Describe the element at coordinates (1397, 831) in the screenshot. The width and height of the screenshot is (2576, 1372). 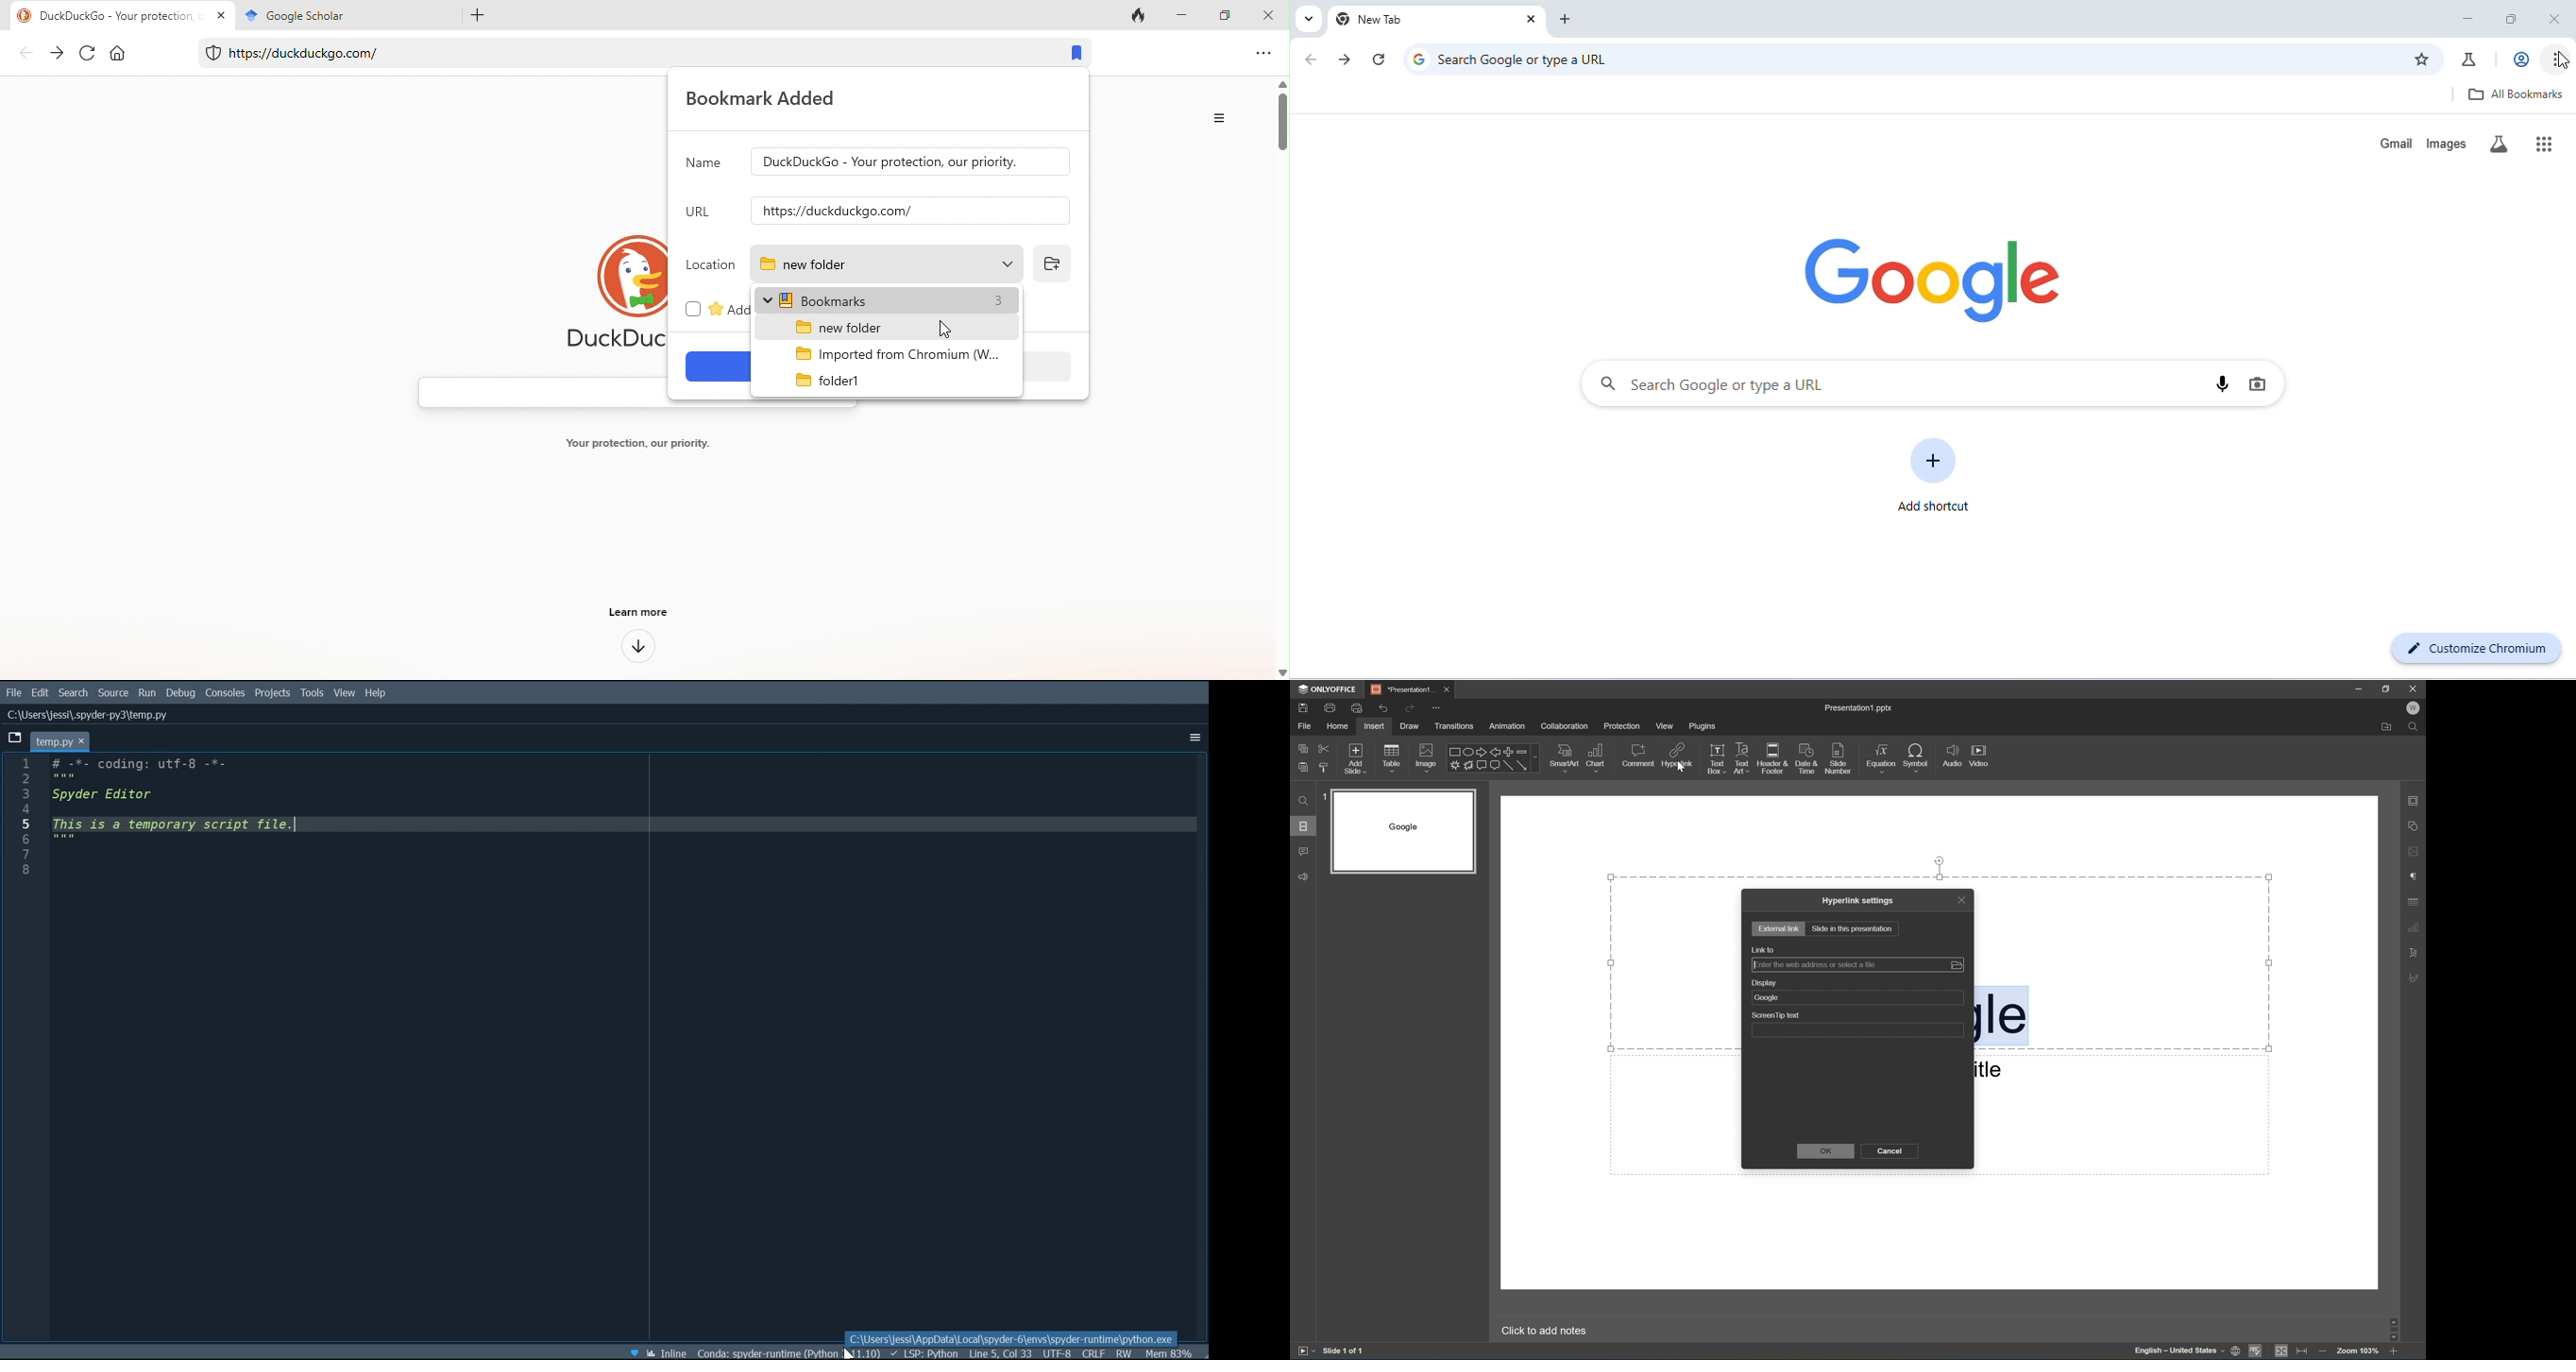
I see `Slide 1` at that location.